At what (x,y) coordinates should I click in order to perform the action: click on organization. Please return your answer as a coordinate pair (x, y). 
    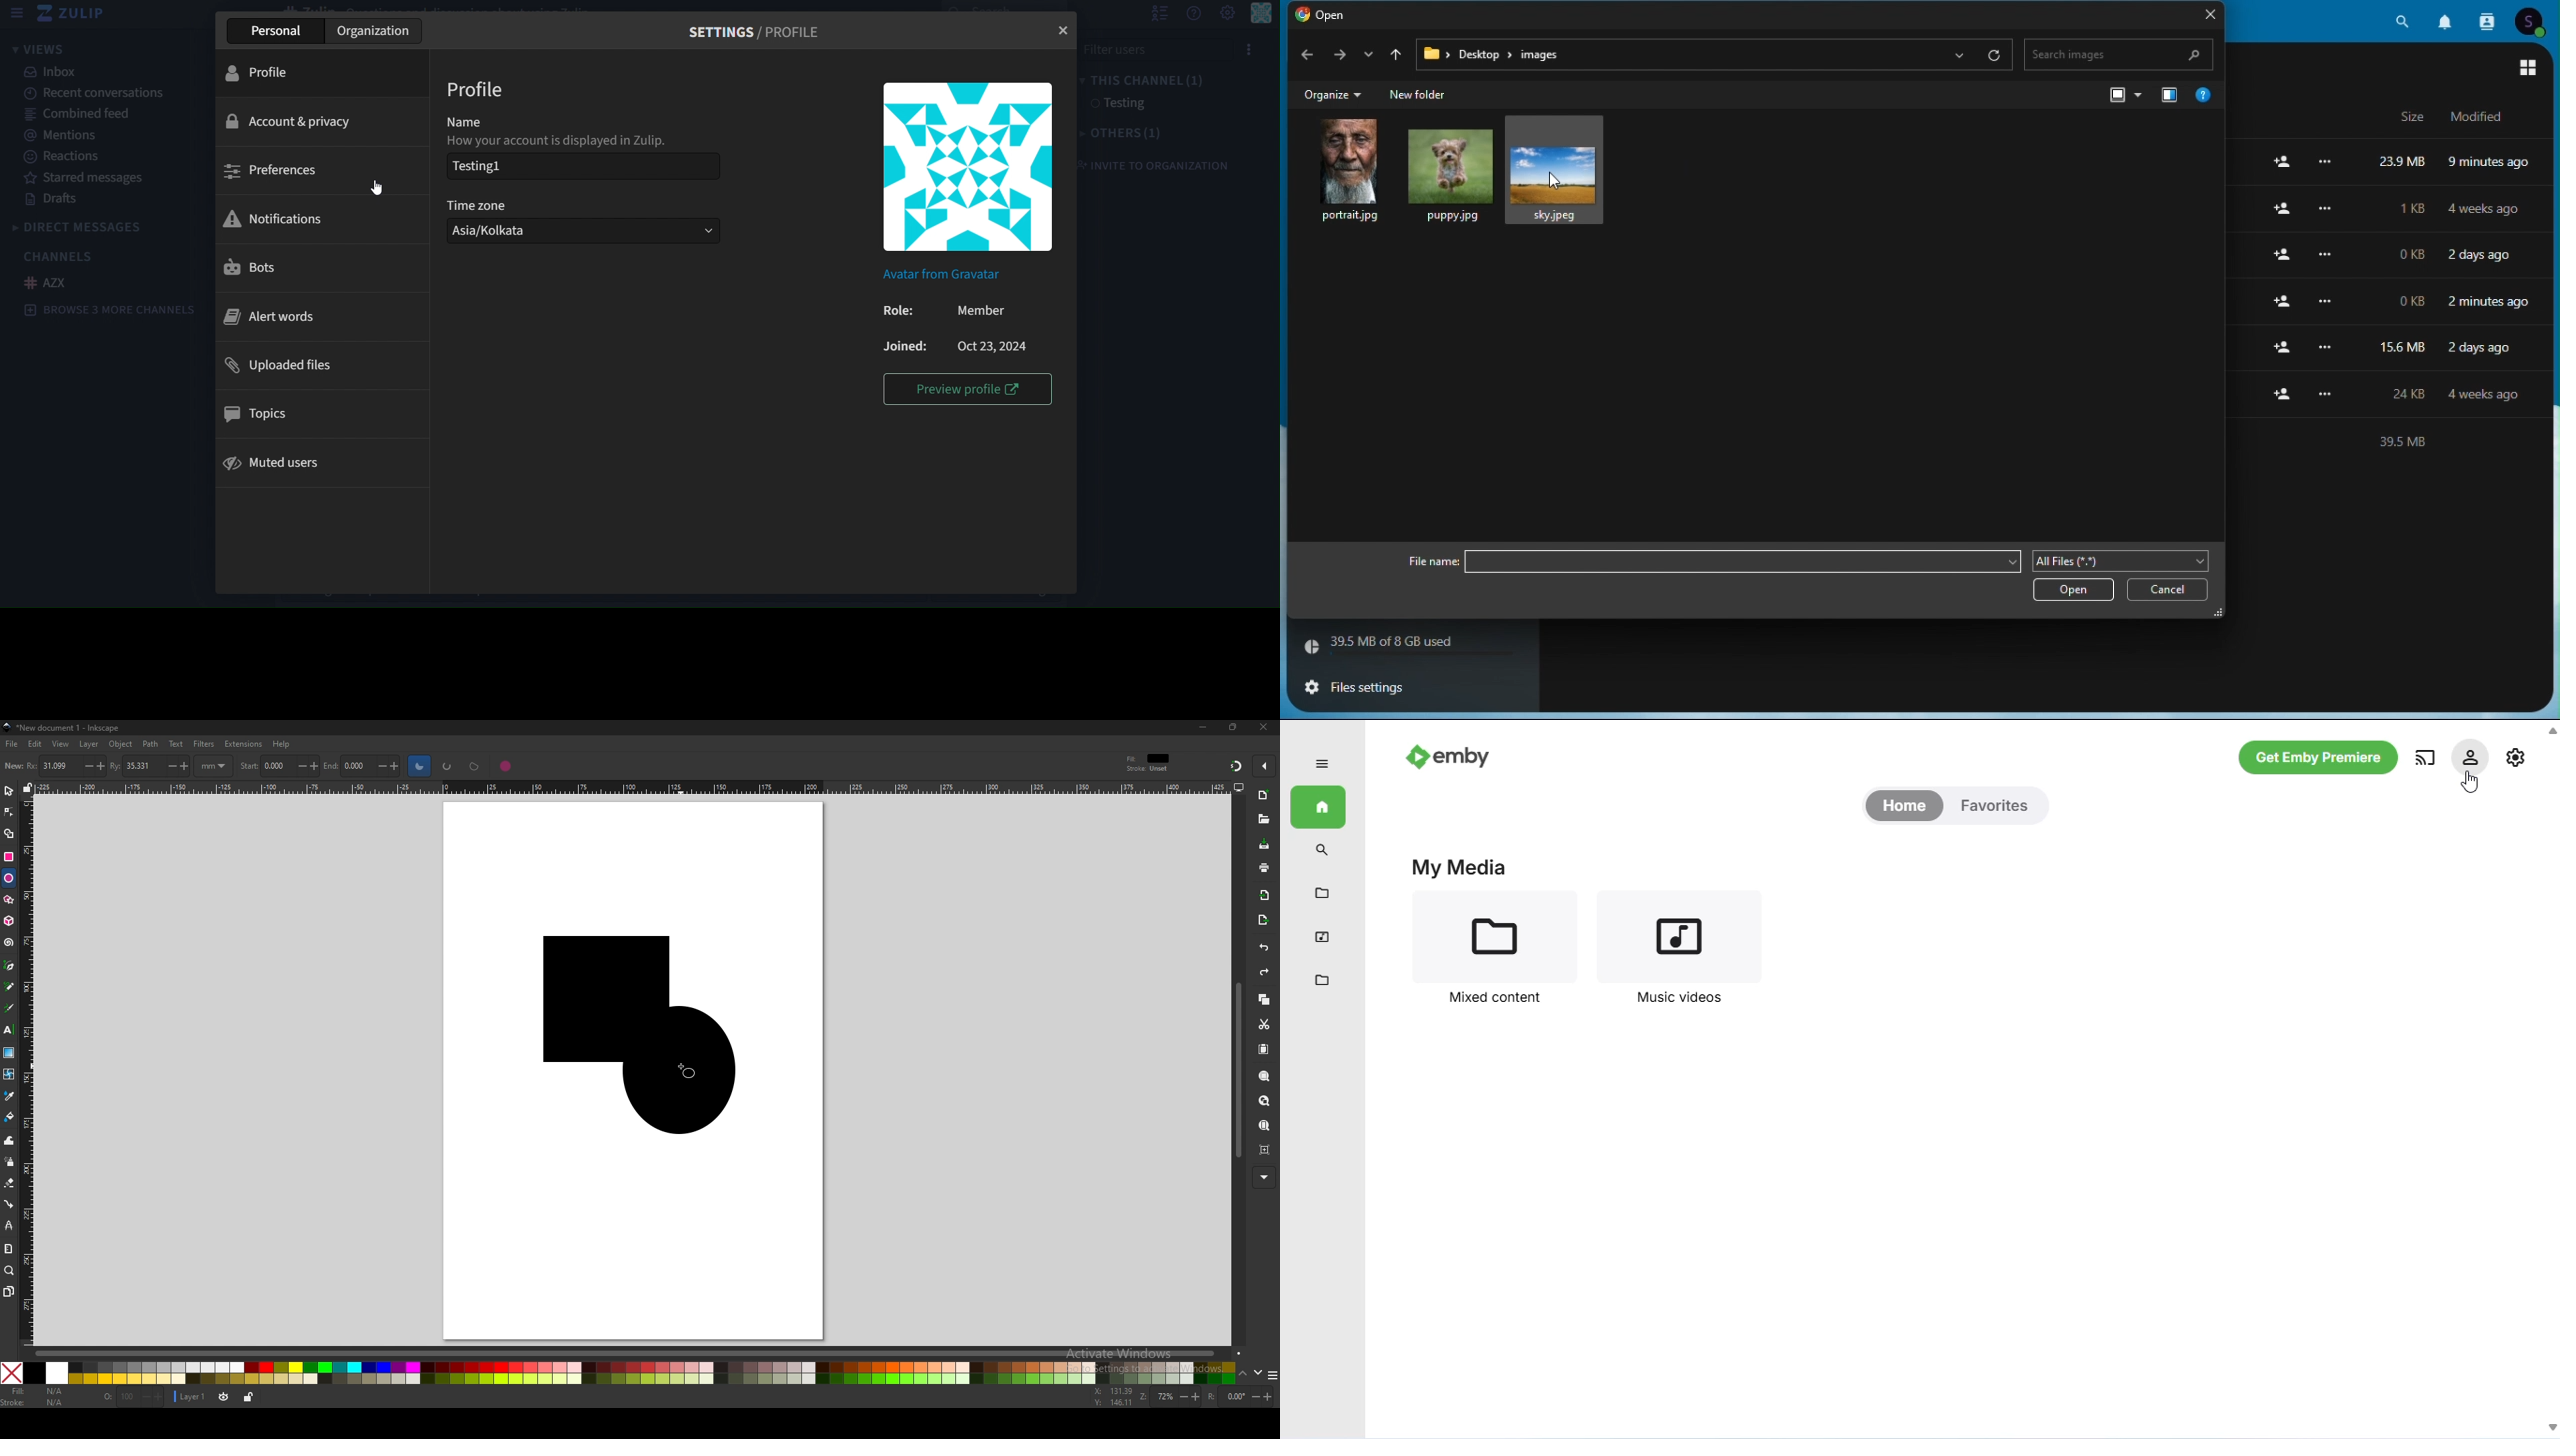
    Looking at the image, I should click on (378, 32).